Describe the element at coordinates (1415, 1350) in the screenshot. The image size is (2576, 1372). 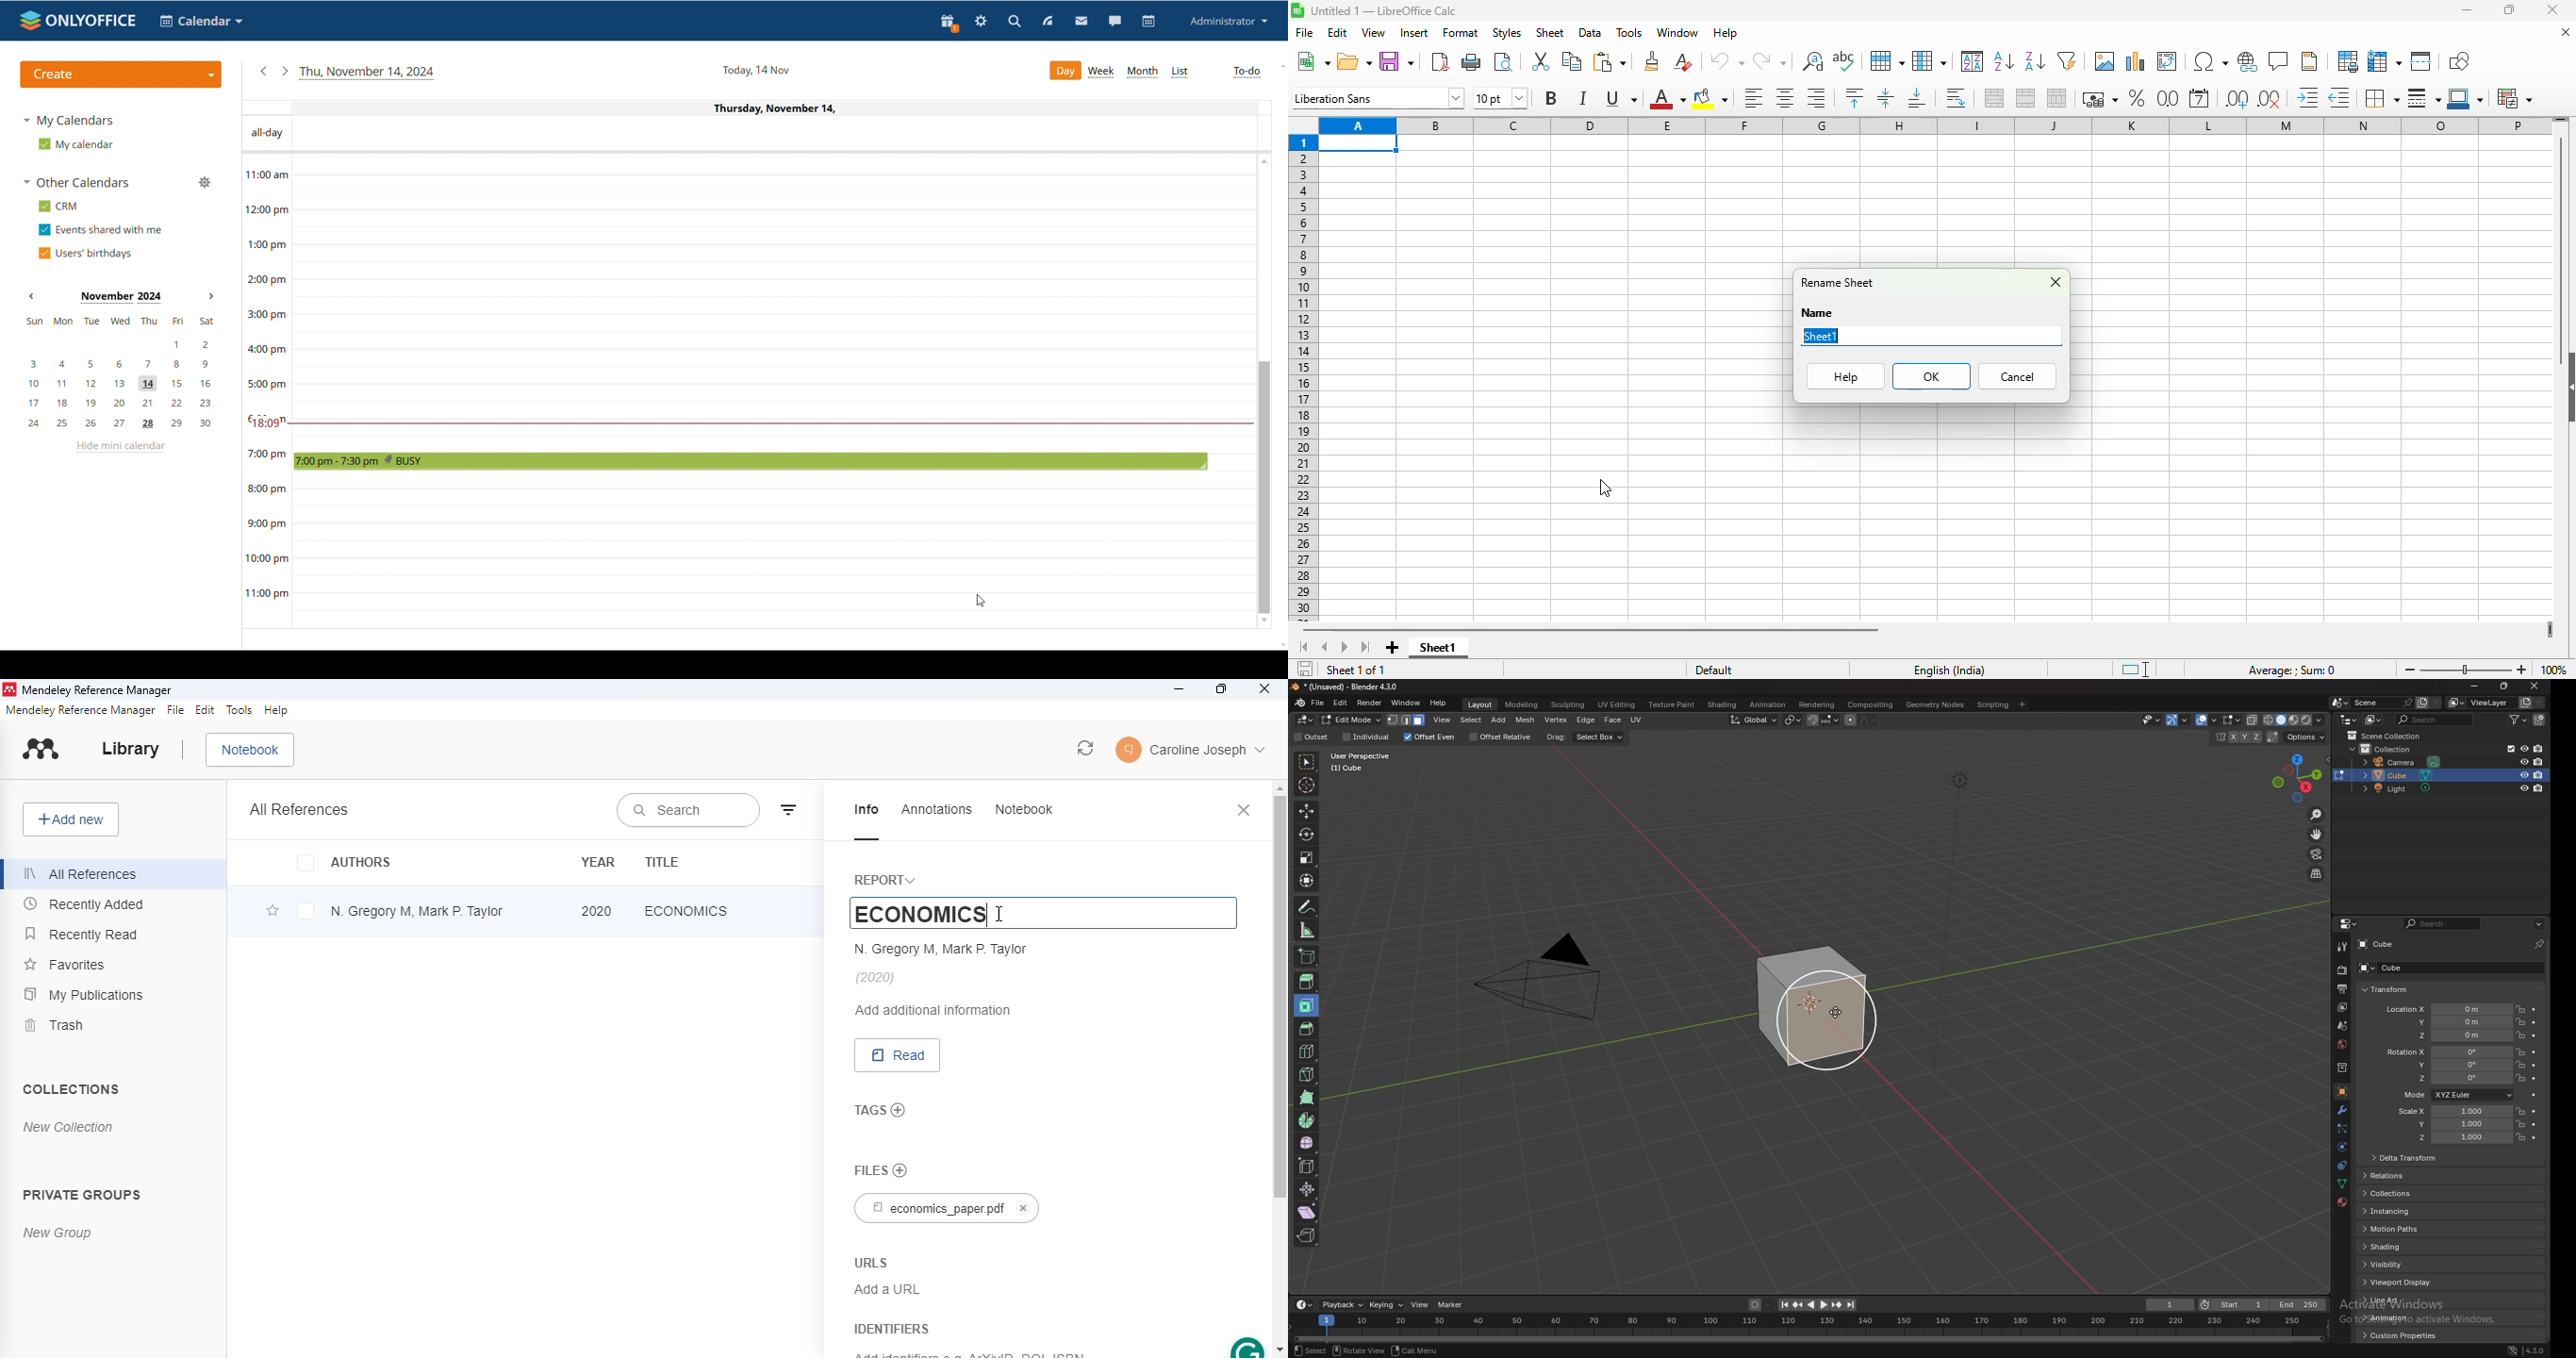
I see `Call Menu` at that location.